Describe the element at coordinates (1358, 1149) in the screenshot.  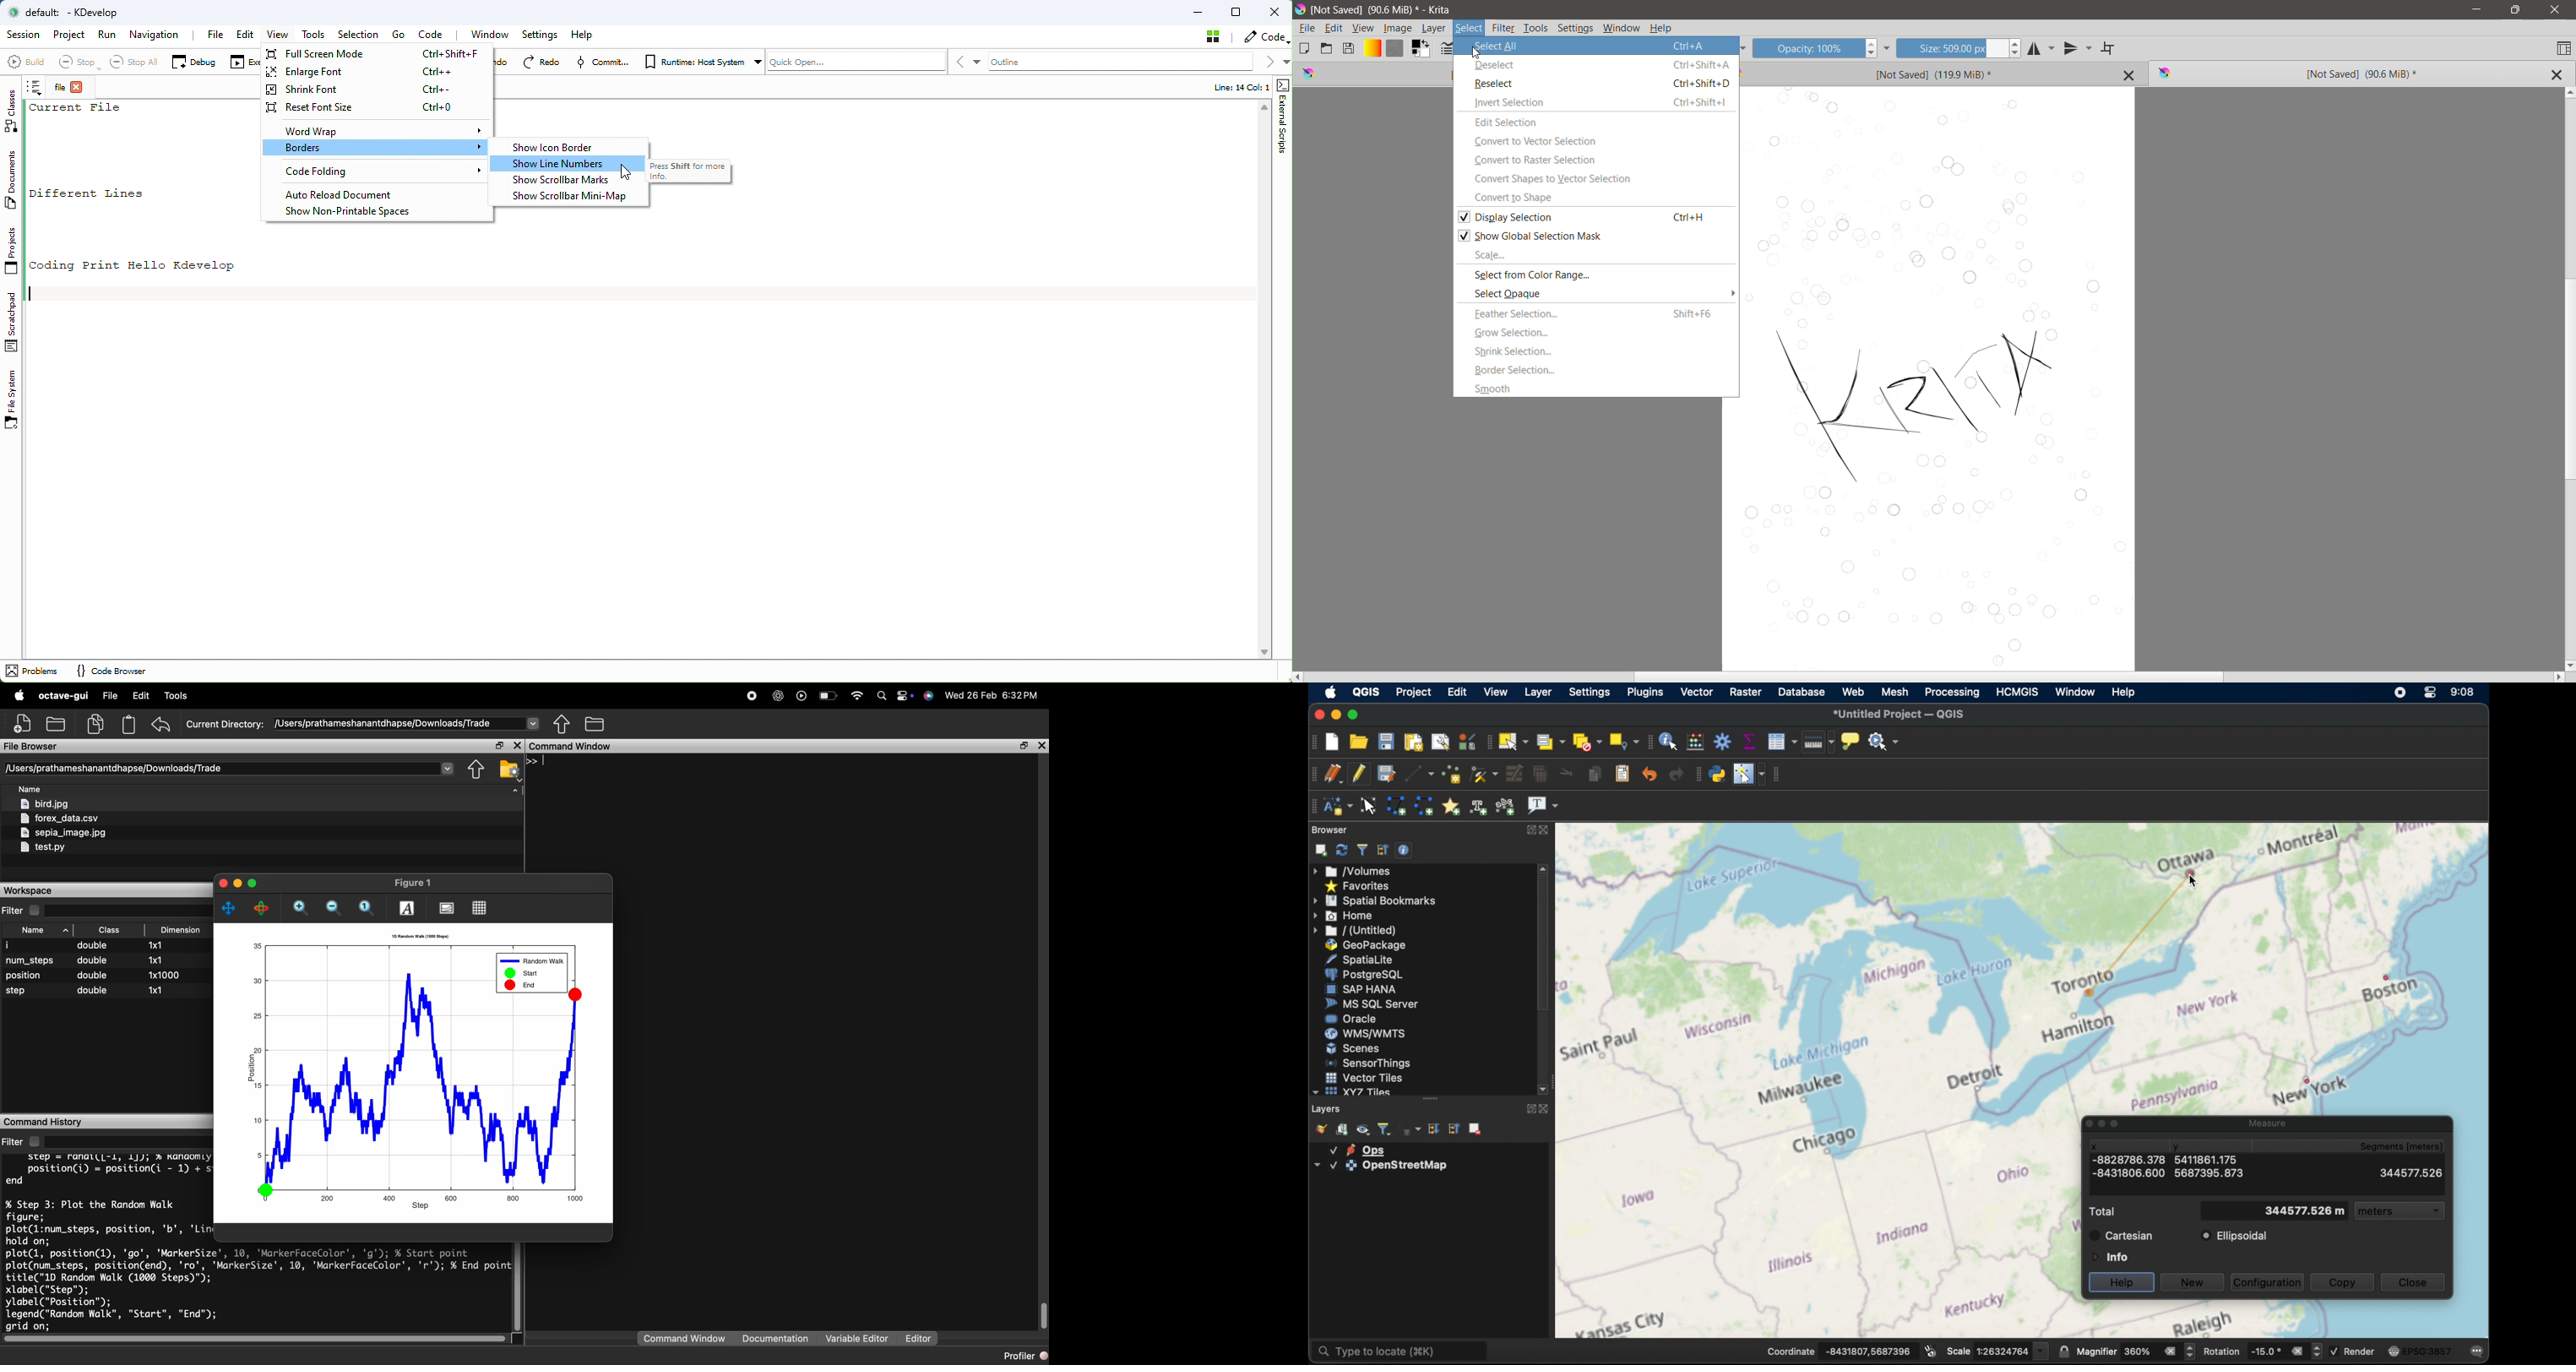
I see `layer` at that location.